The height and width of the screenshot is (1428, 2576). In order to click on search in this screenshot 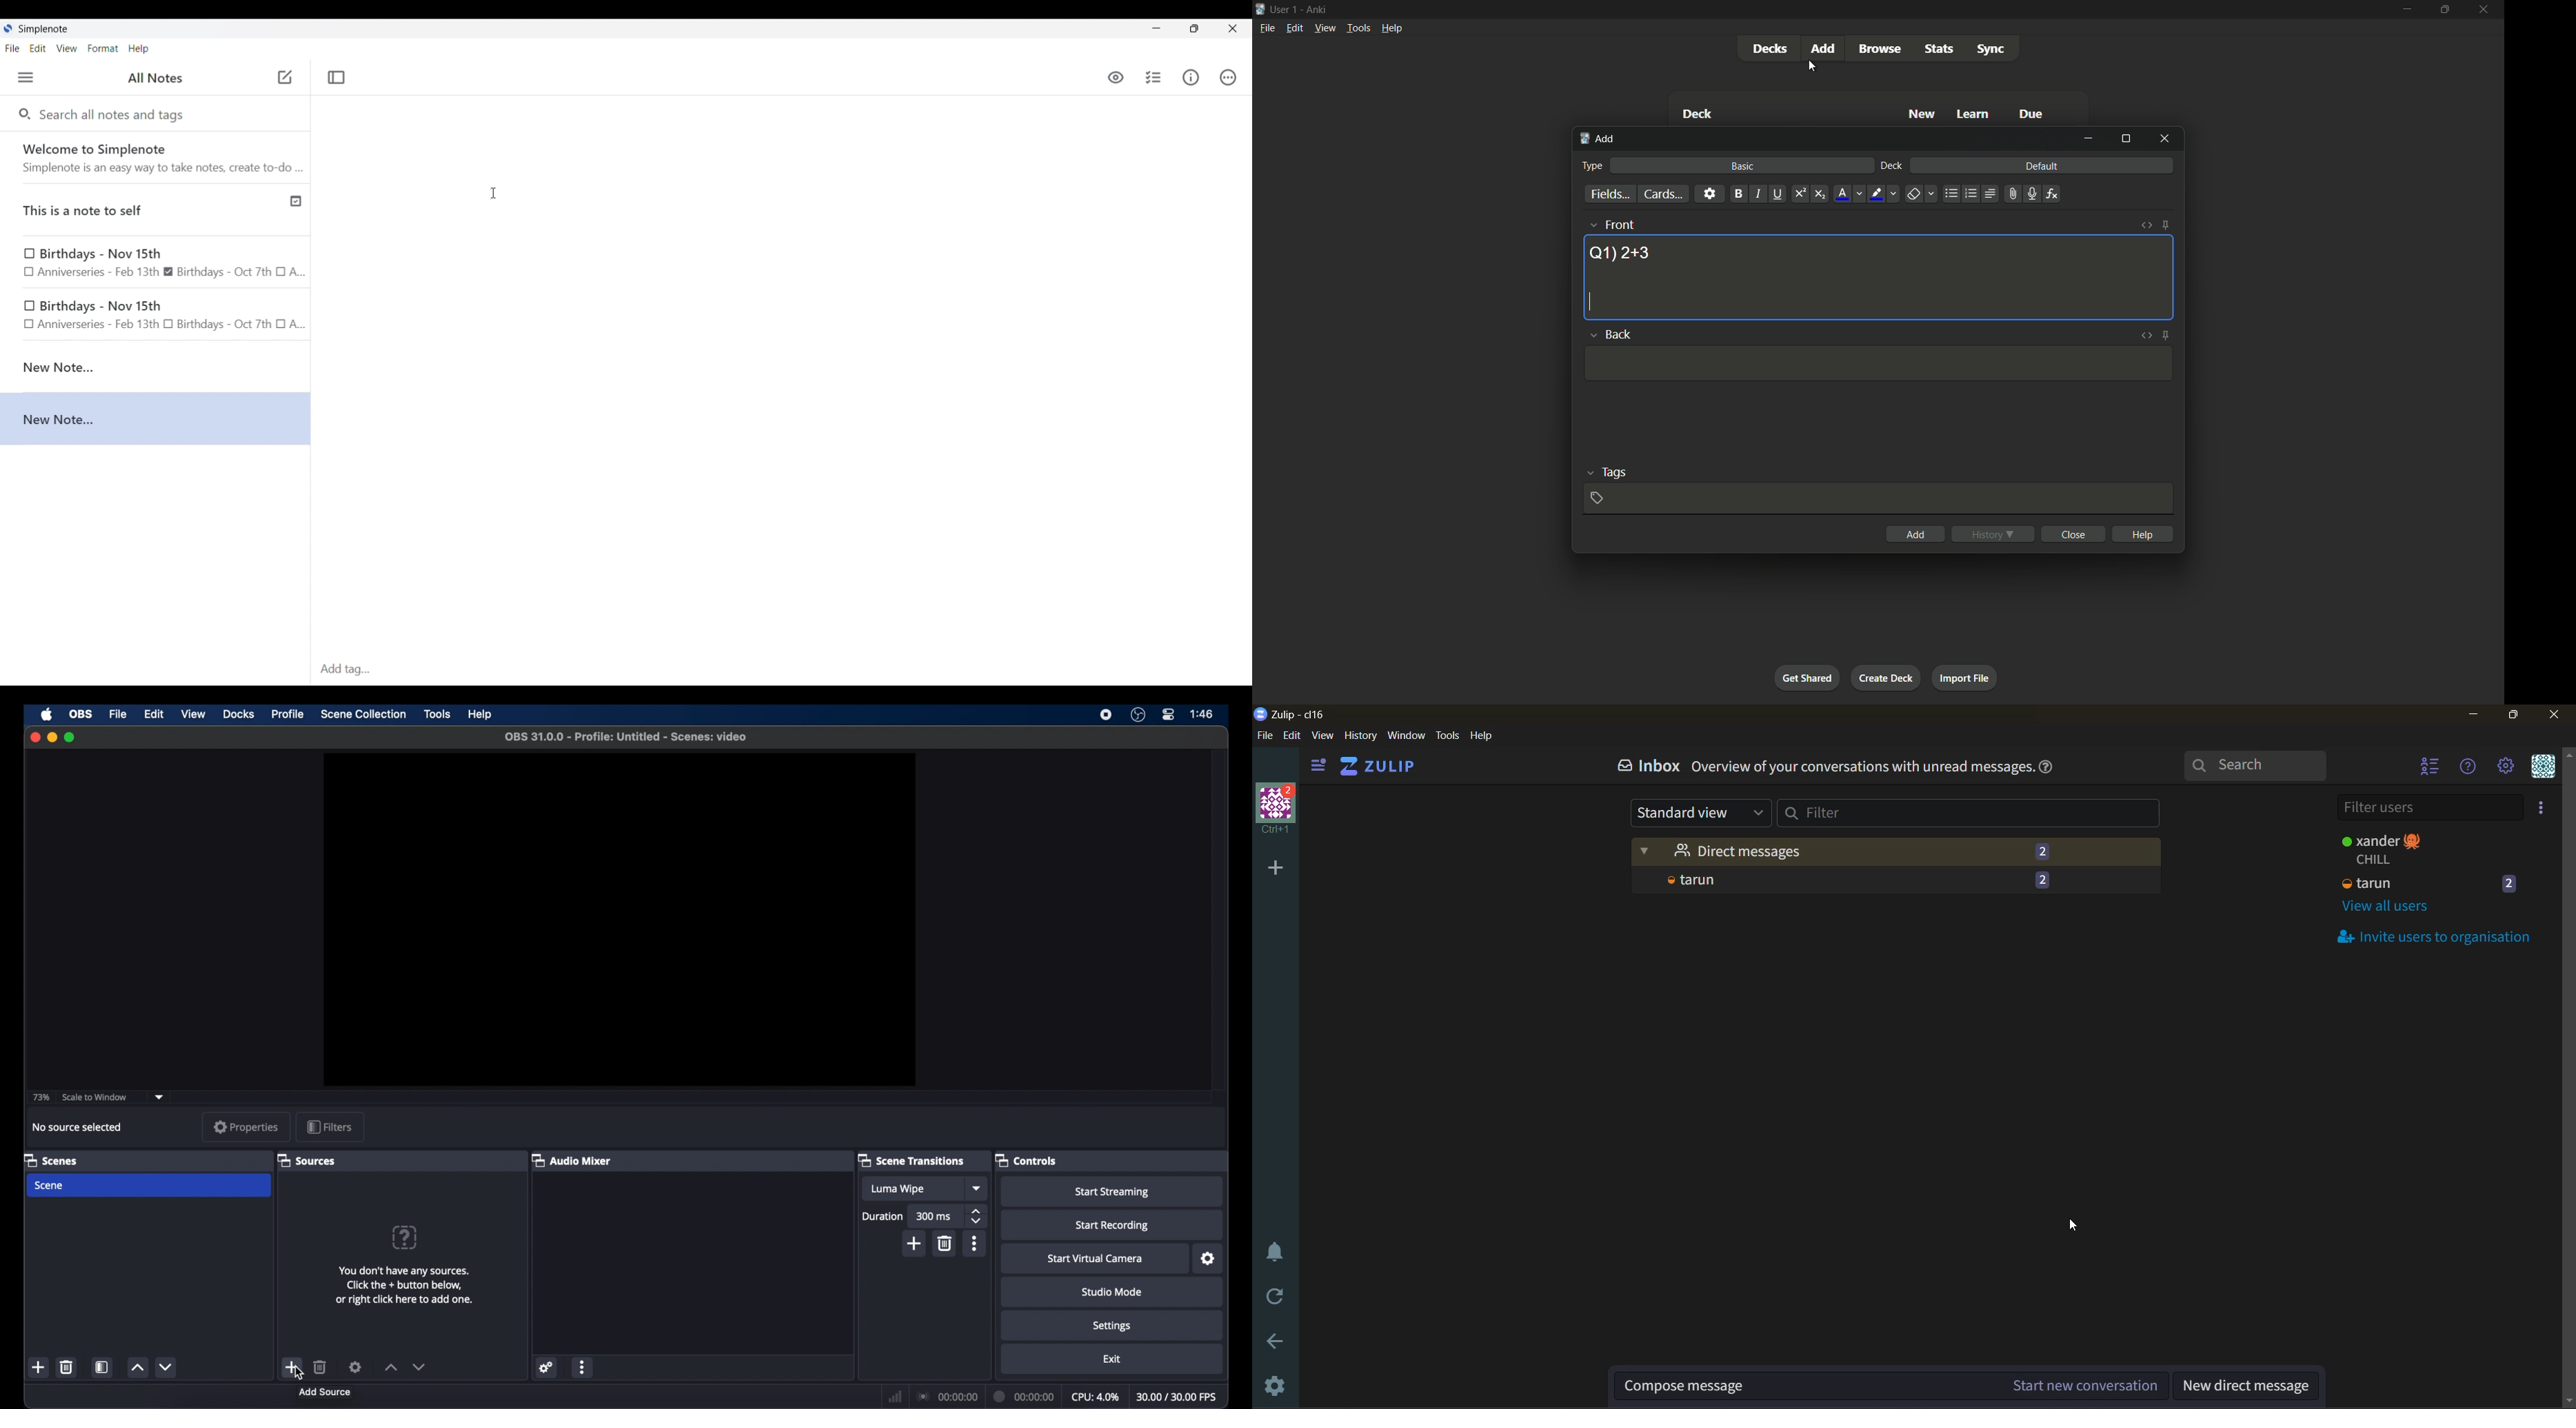, I will do `click(2261, 767)`.